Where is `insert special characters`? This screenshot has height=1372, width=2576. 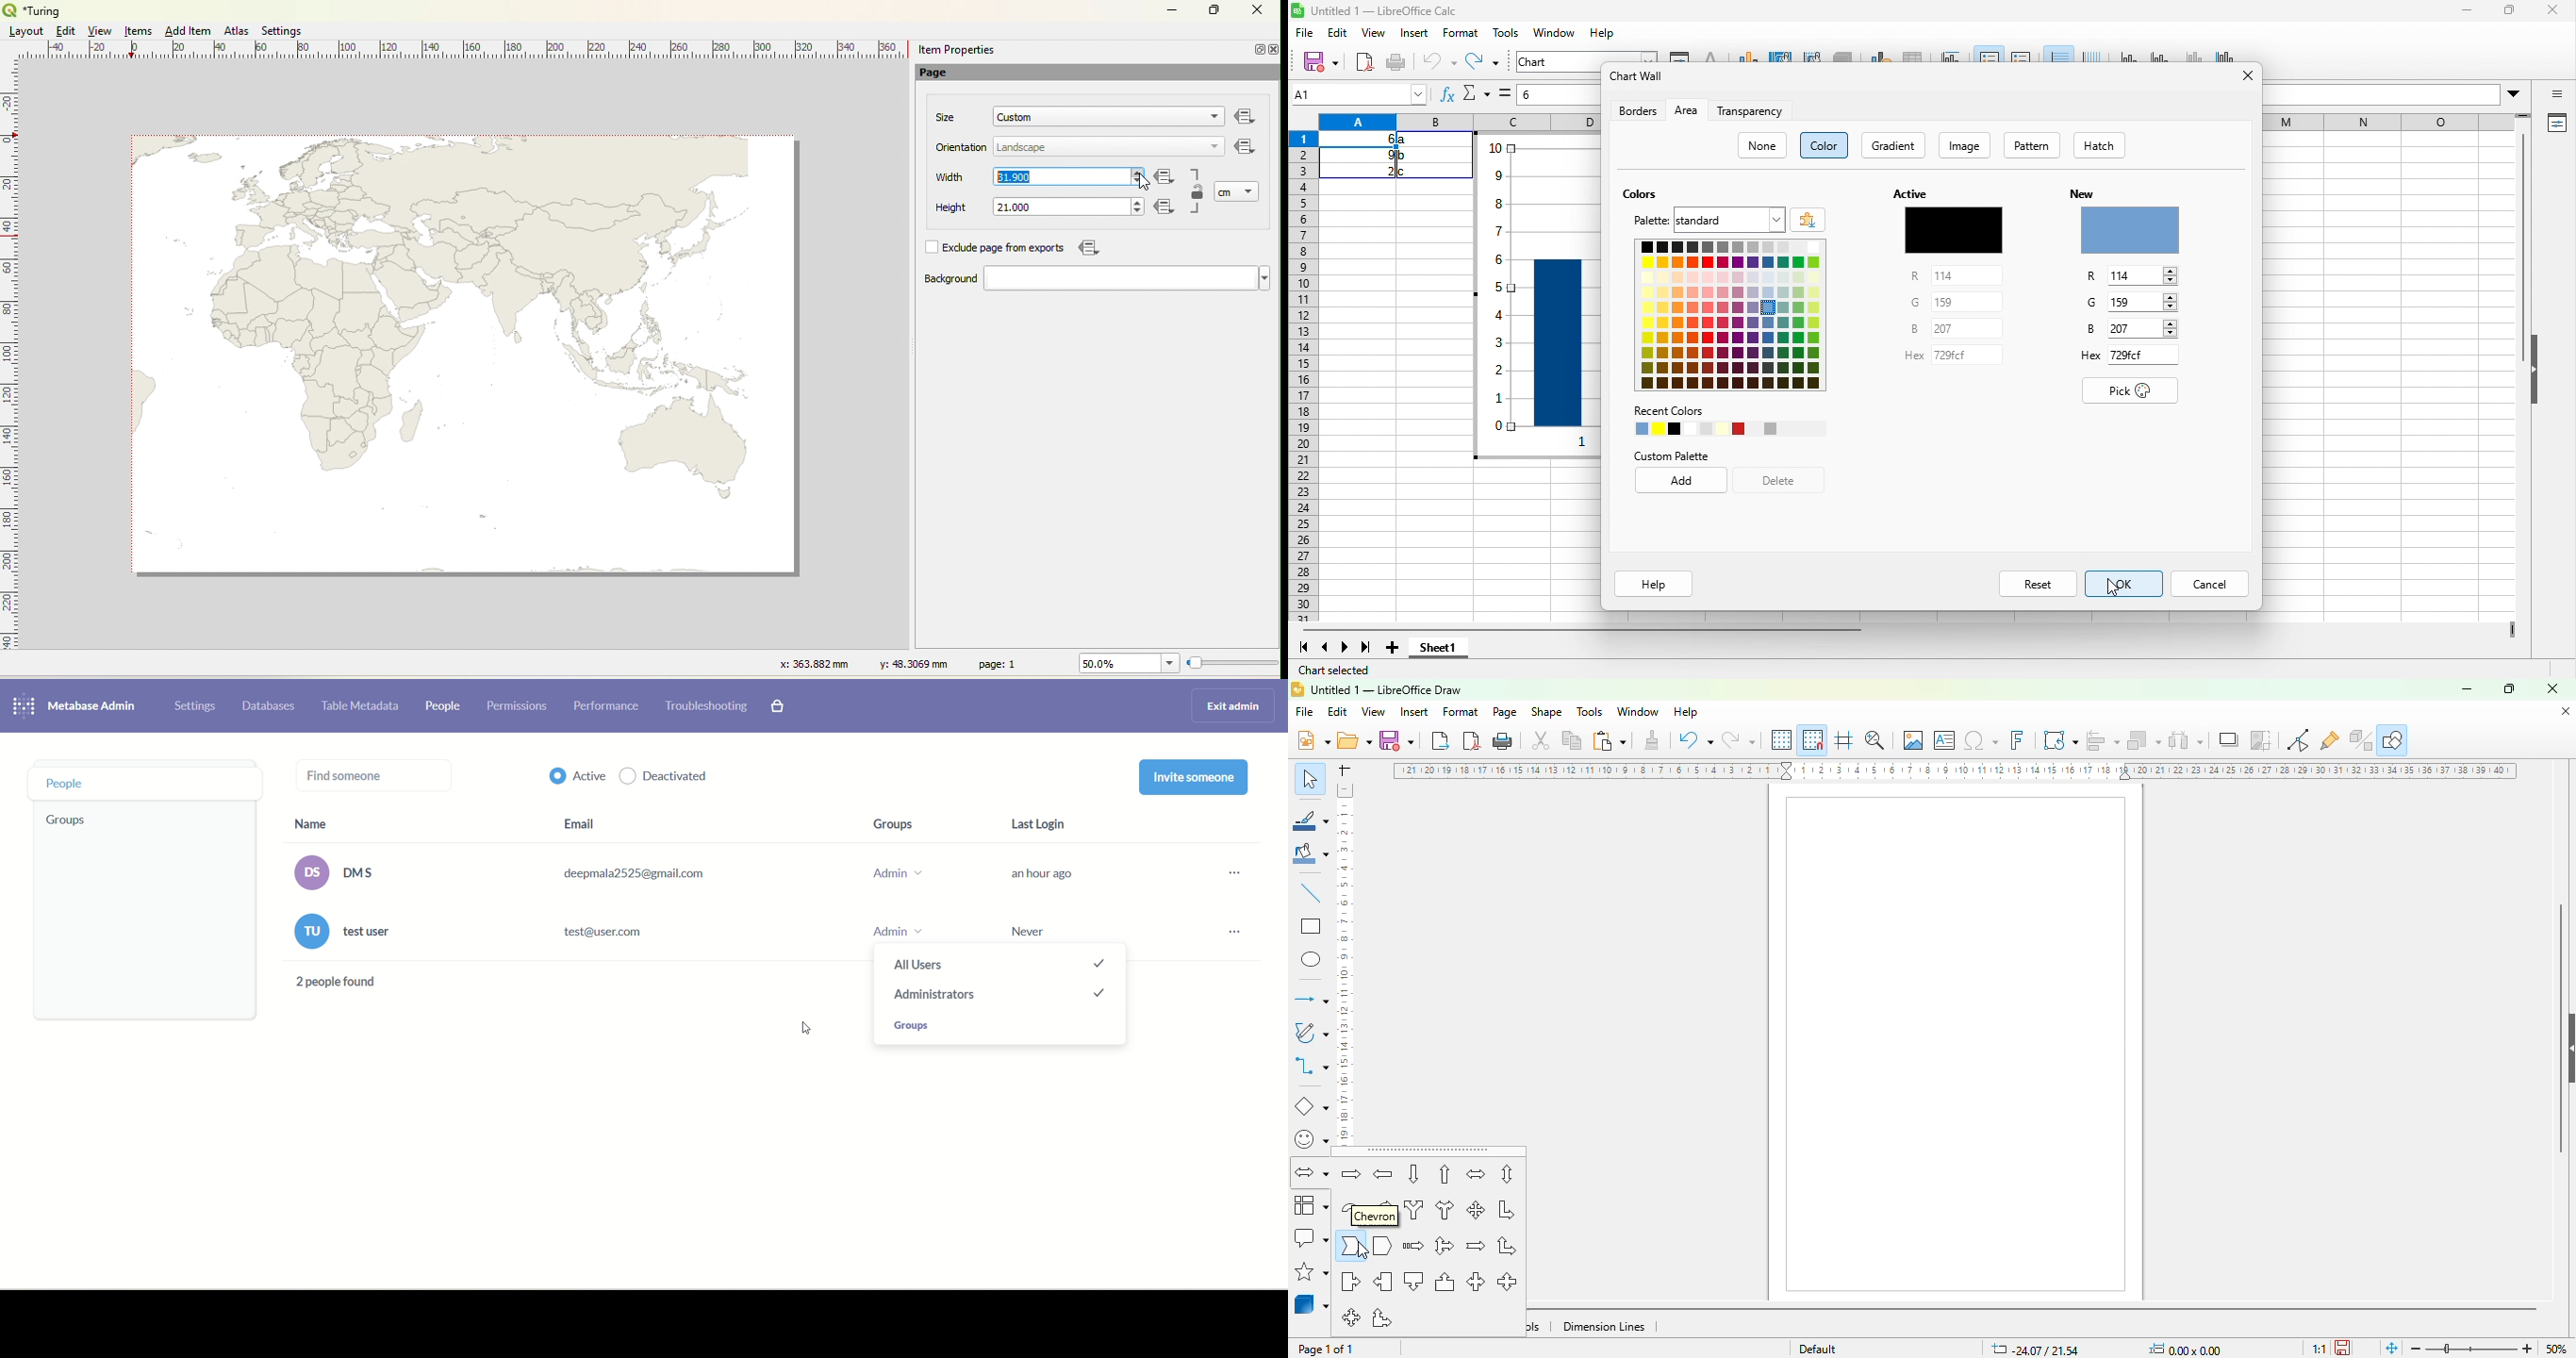 insert special characters is located at coordinates (1981, 740).